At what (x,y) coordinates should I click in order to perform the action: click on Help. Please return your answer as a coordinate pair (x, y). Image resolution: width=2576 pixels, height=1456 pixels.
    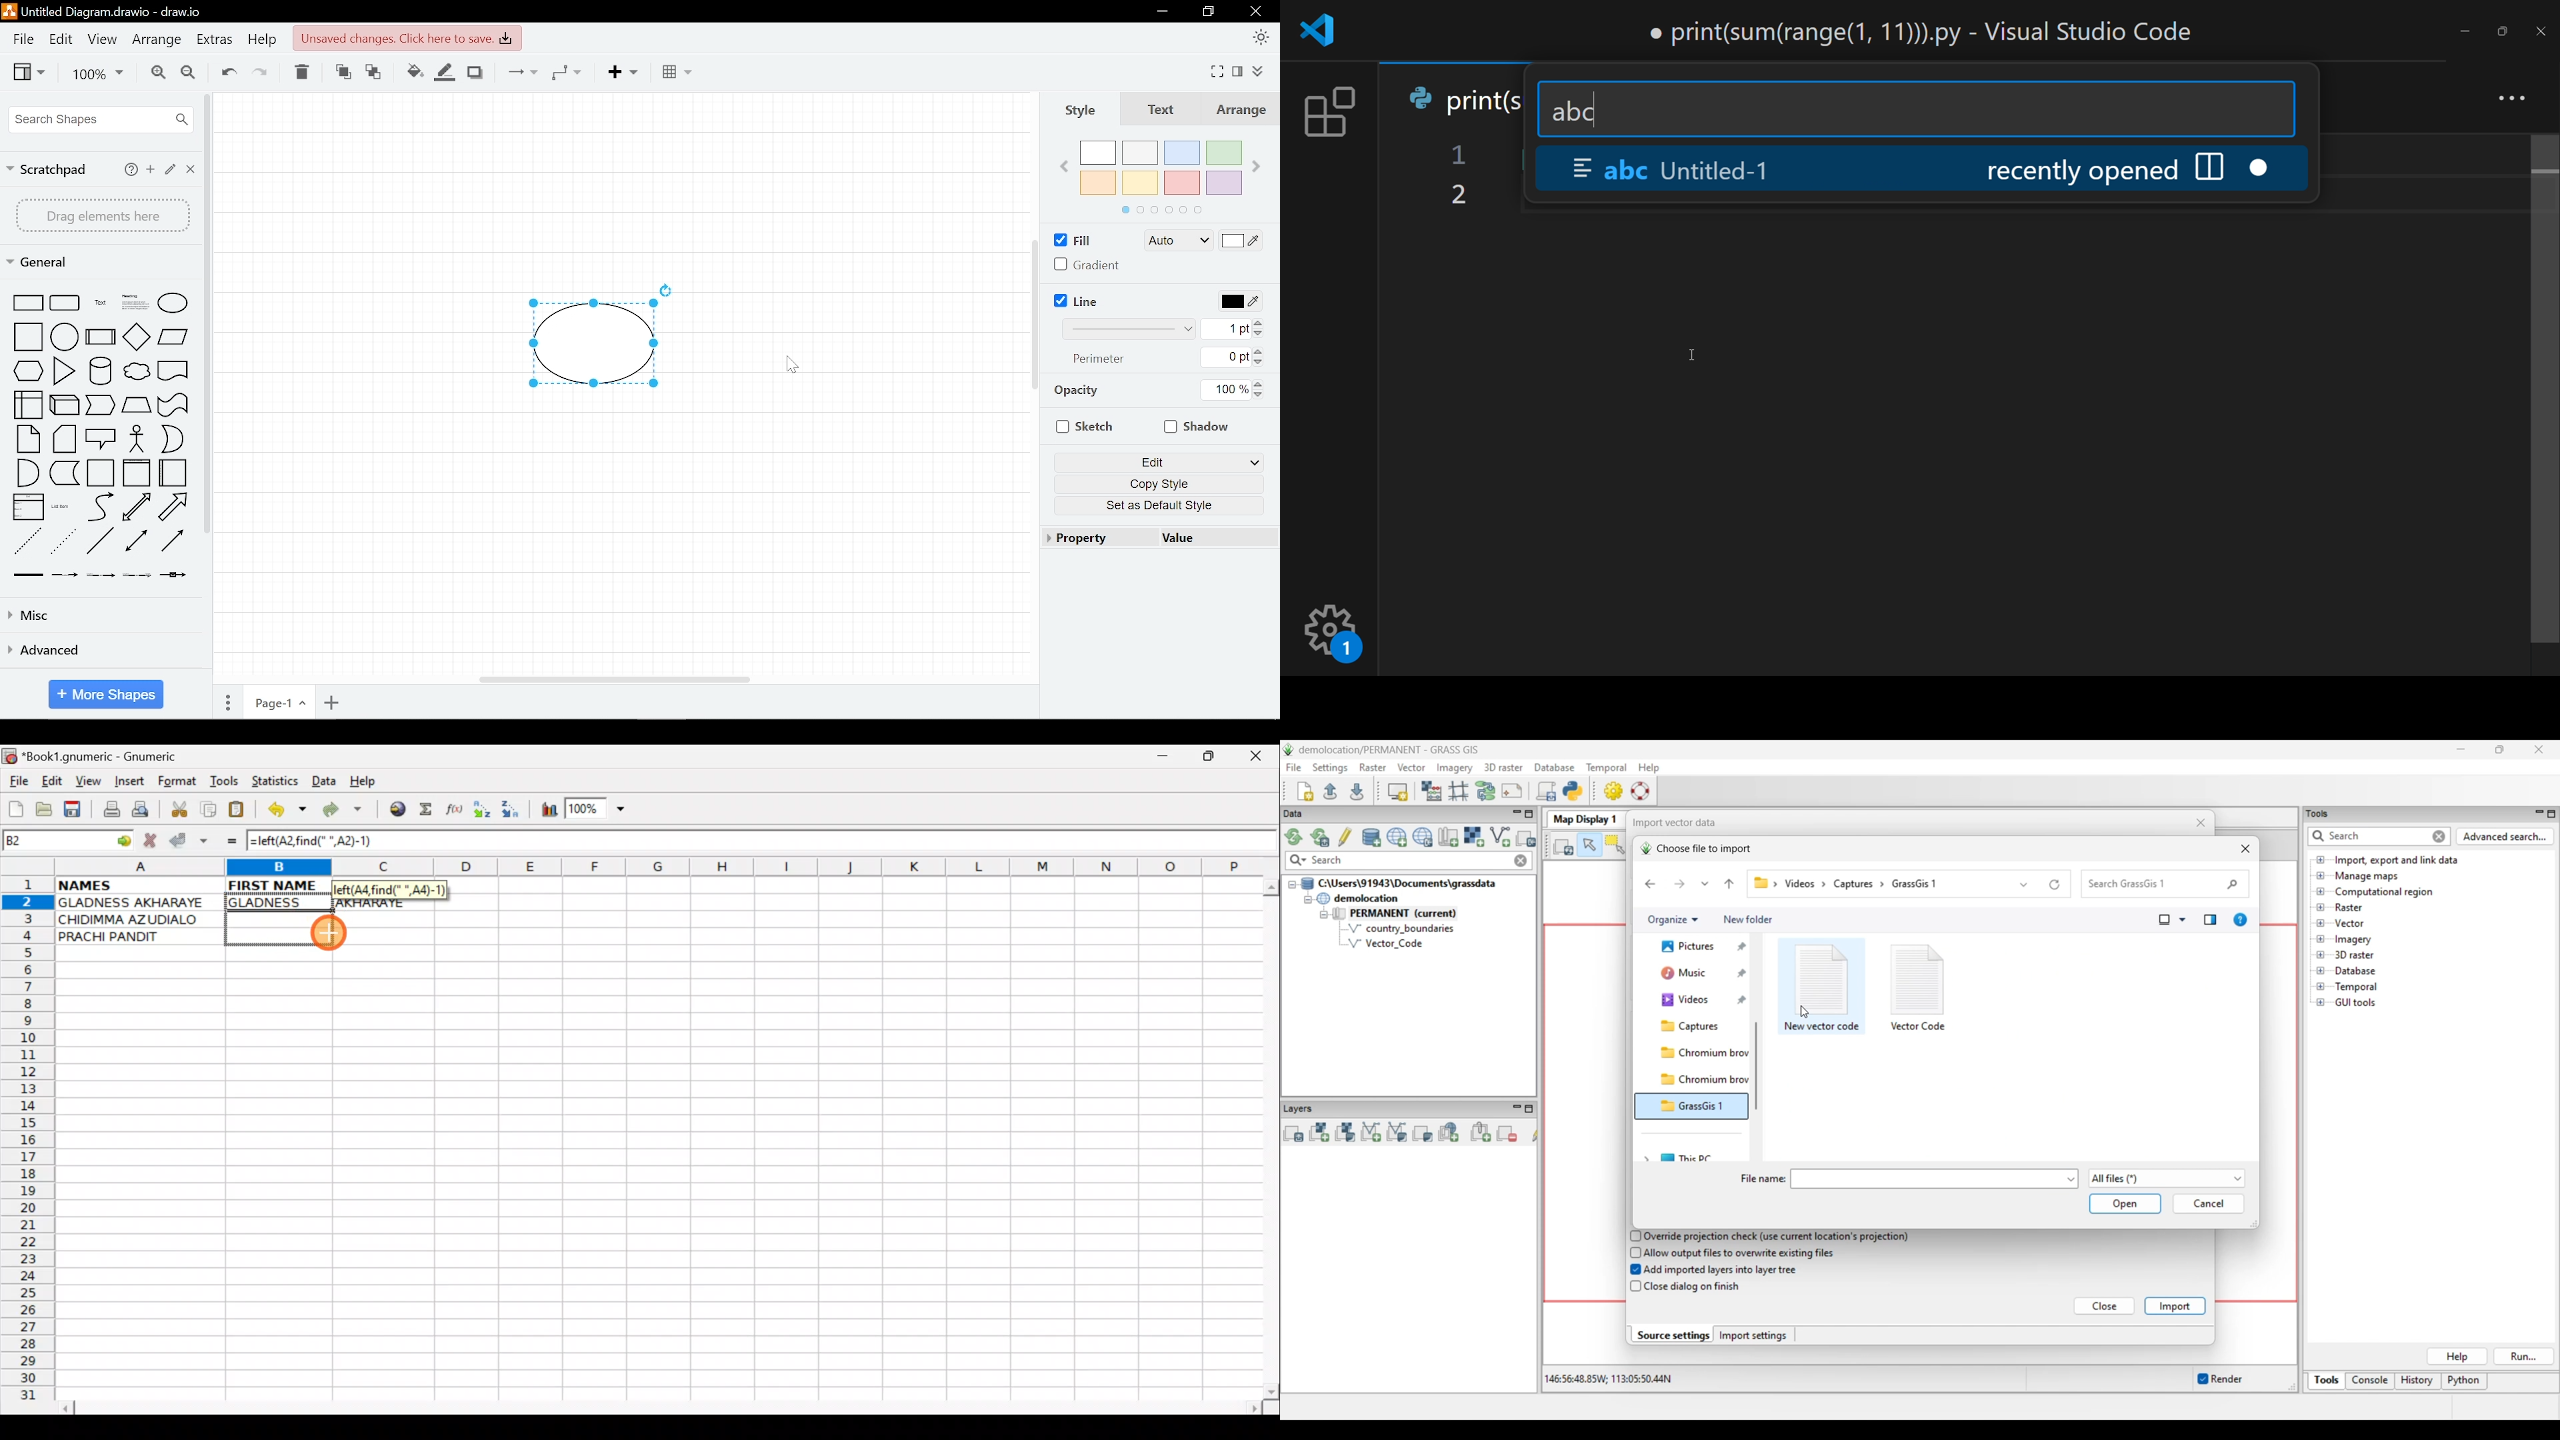
    Looking at the image, I should click on (263, 41).